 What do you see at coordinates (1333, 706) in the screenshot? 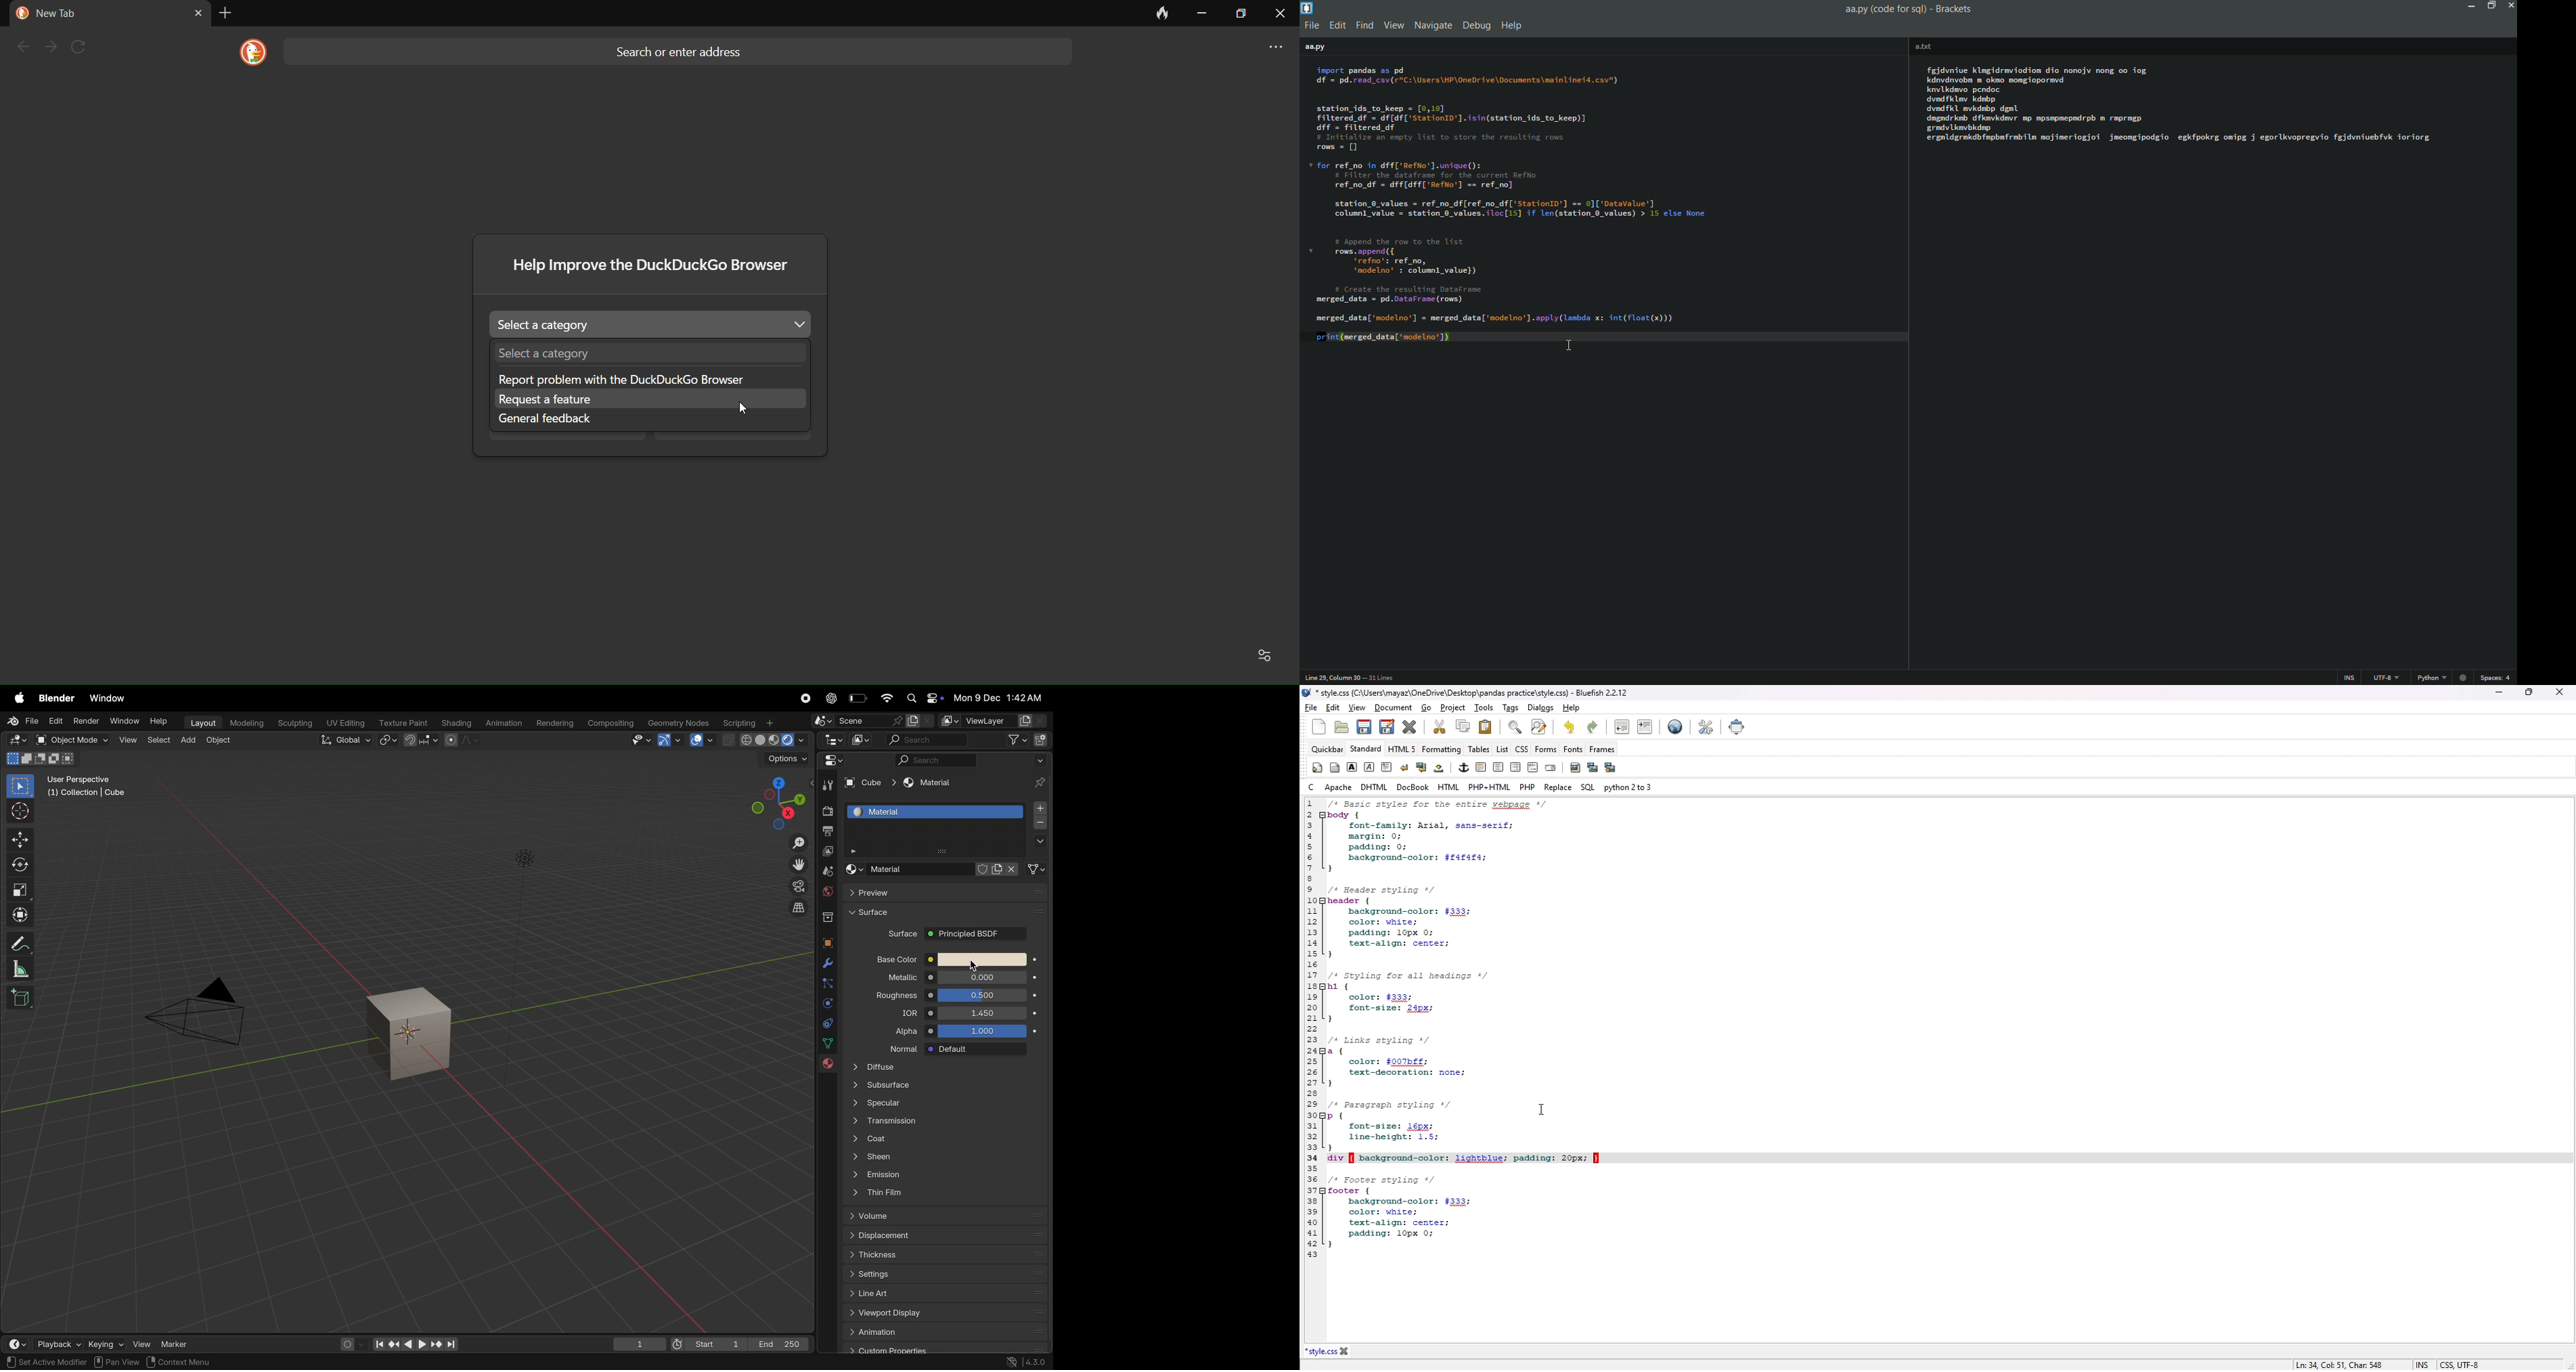
I see `edit` at bounding box center [1333, 706].